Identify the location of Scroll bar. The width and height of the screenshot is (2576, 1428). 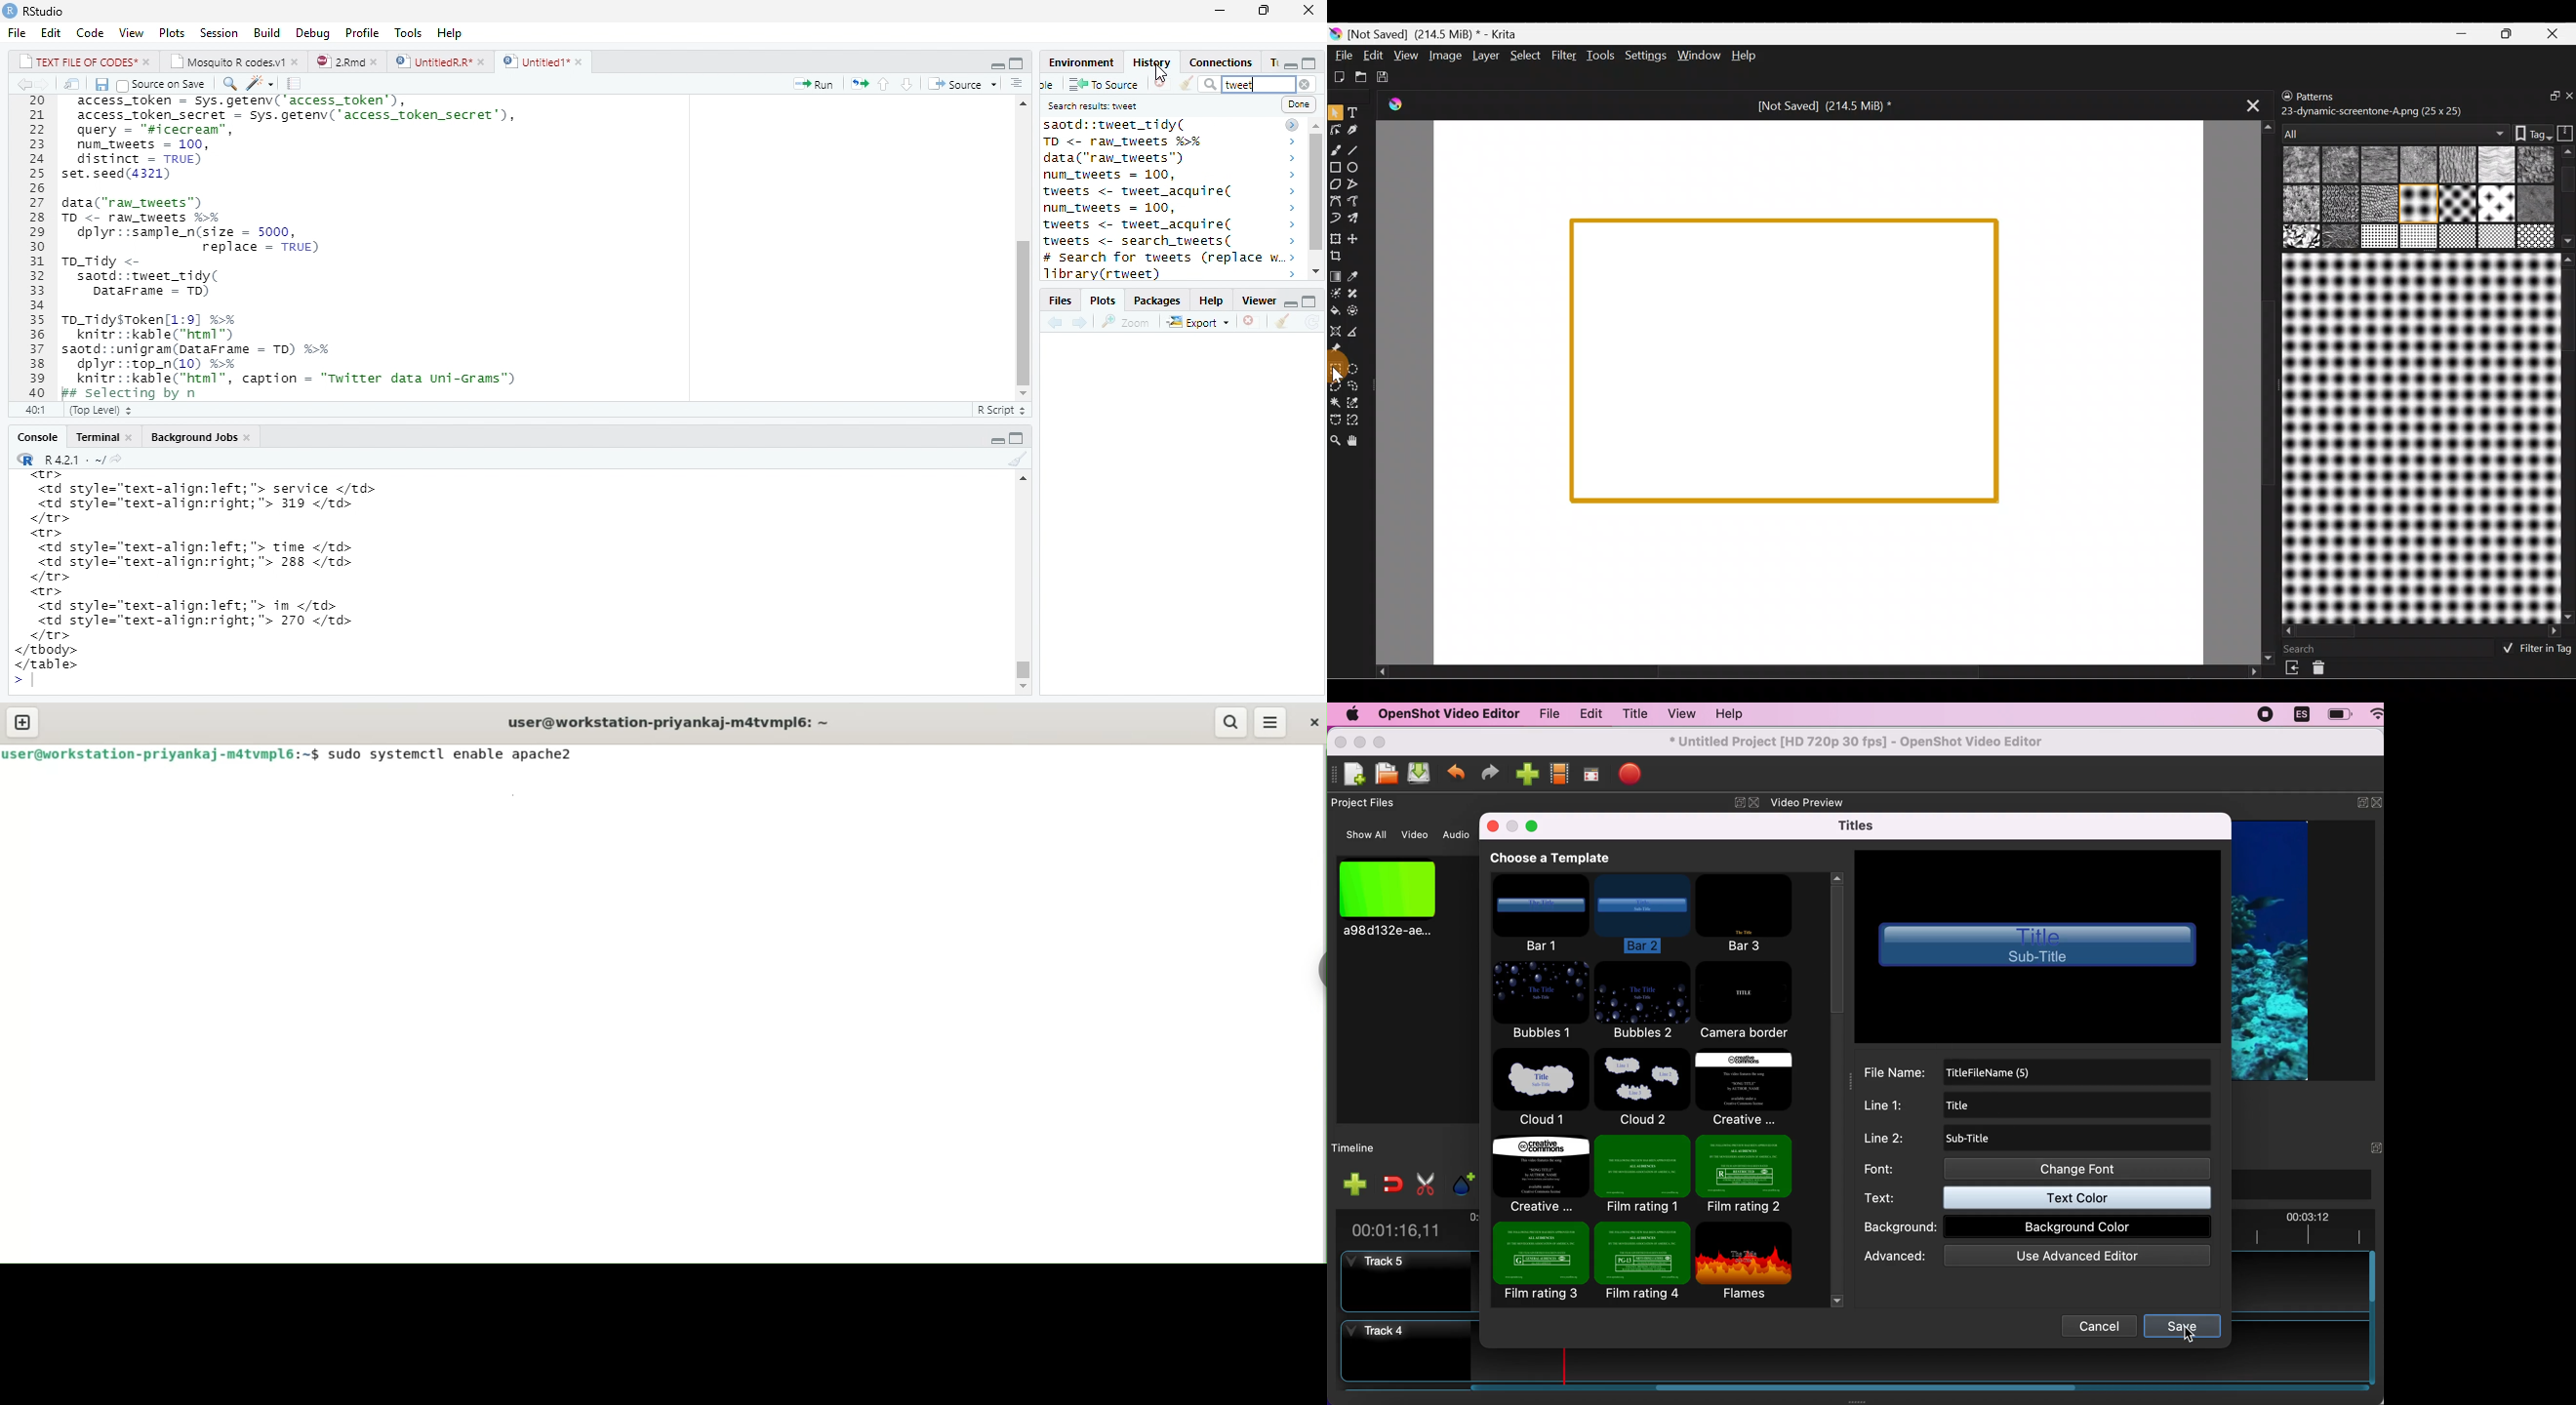
(2568, 438).